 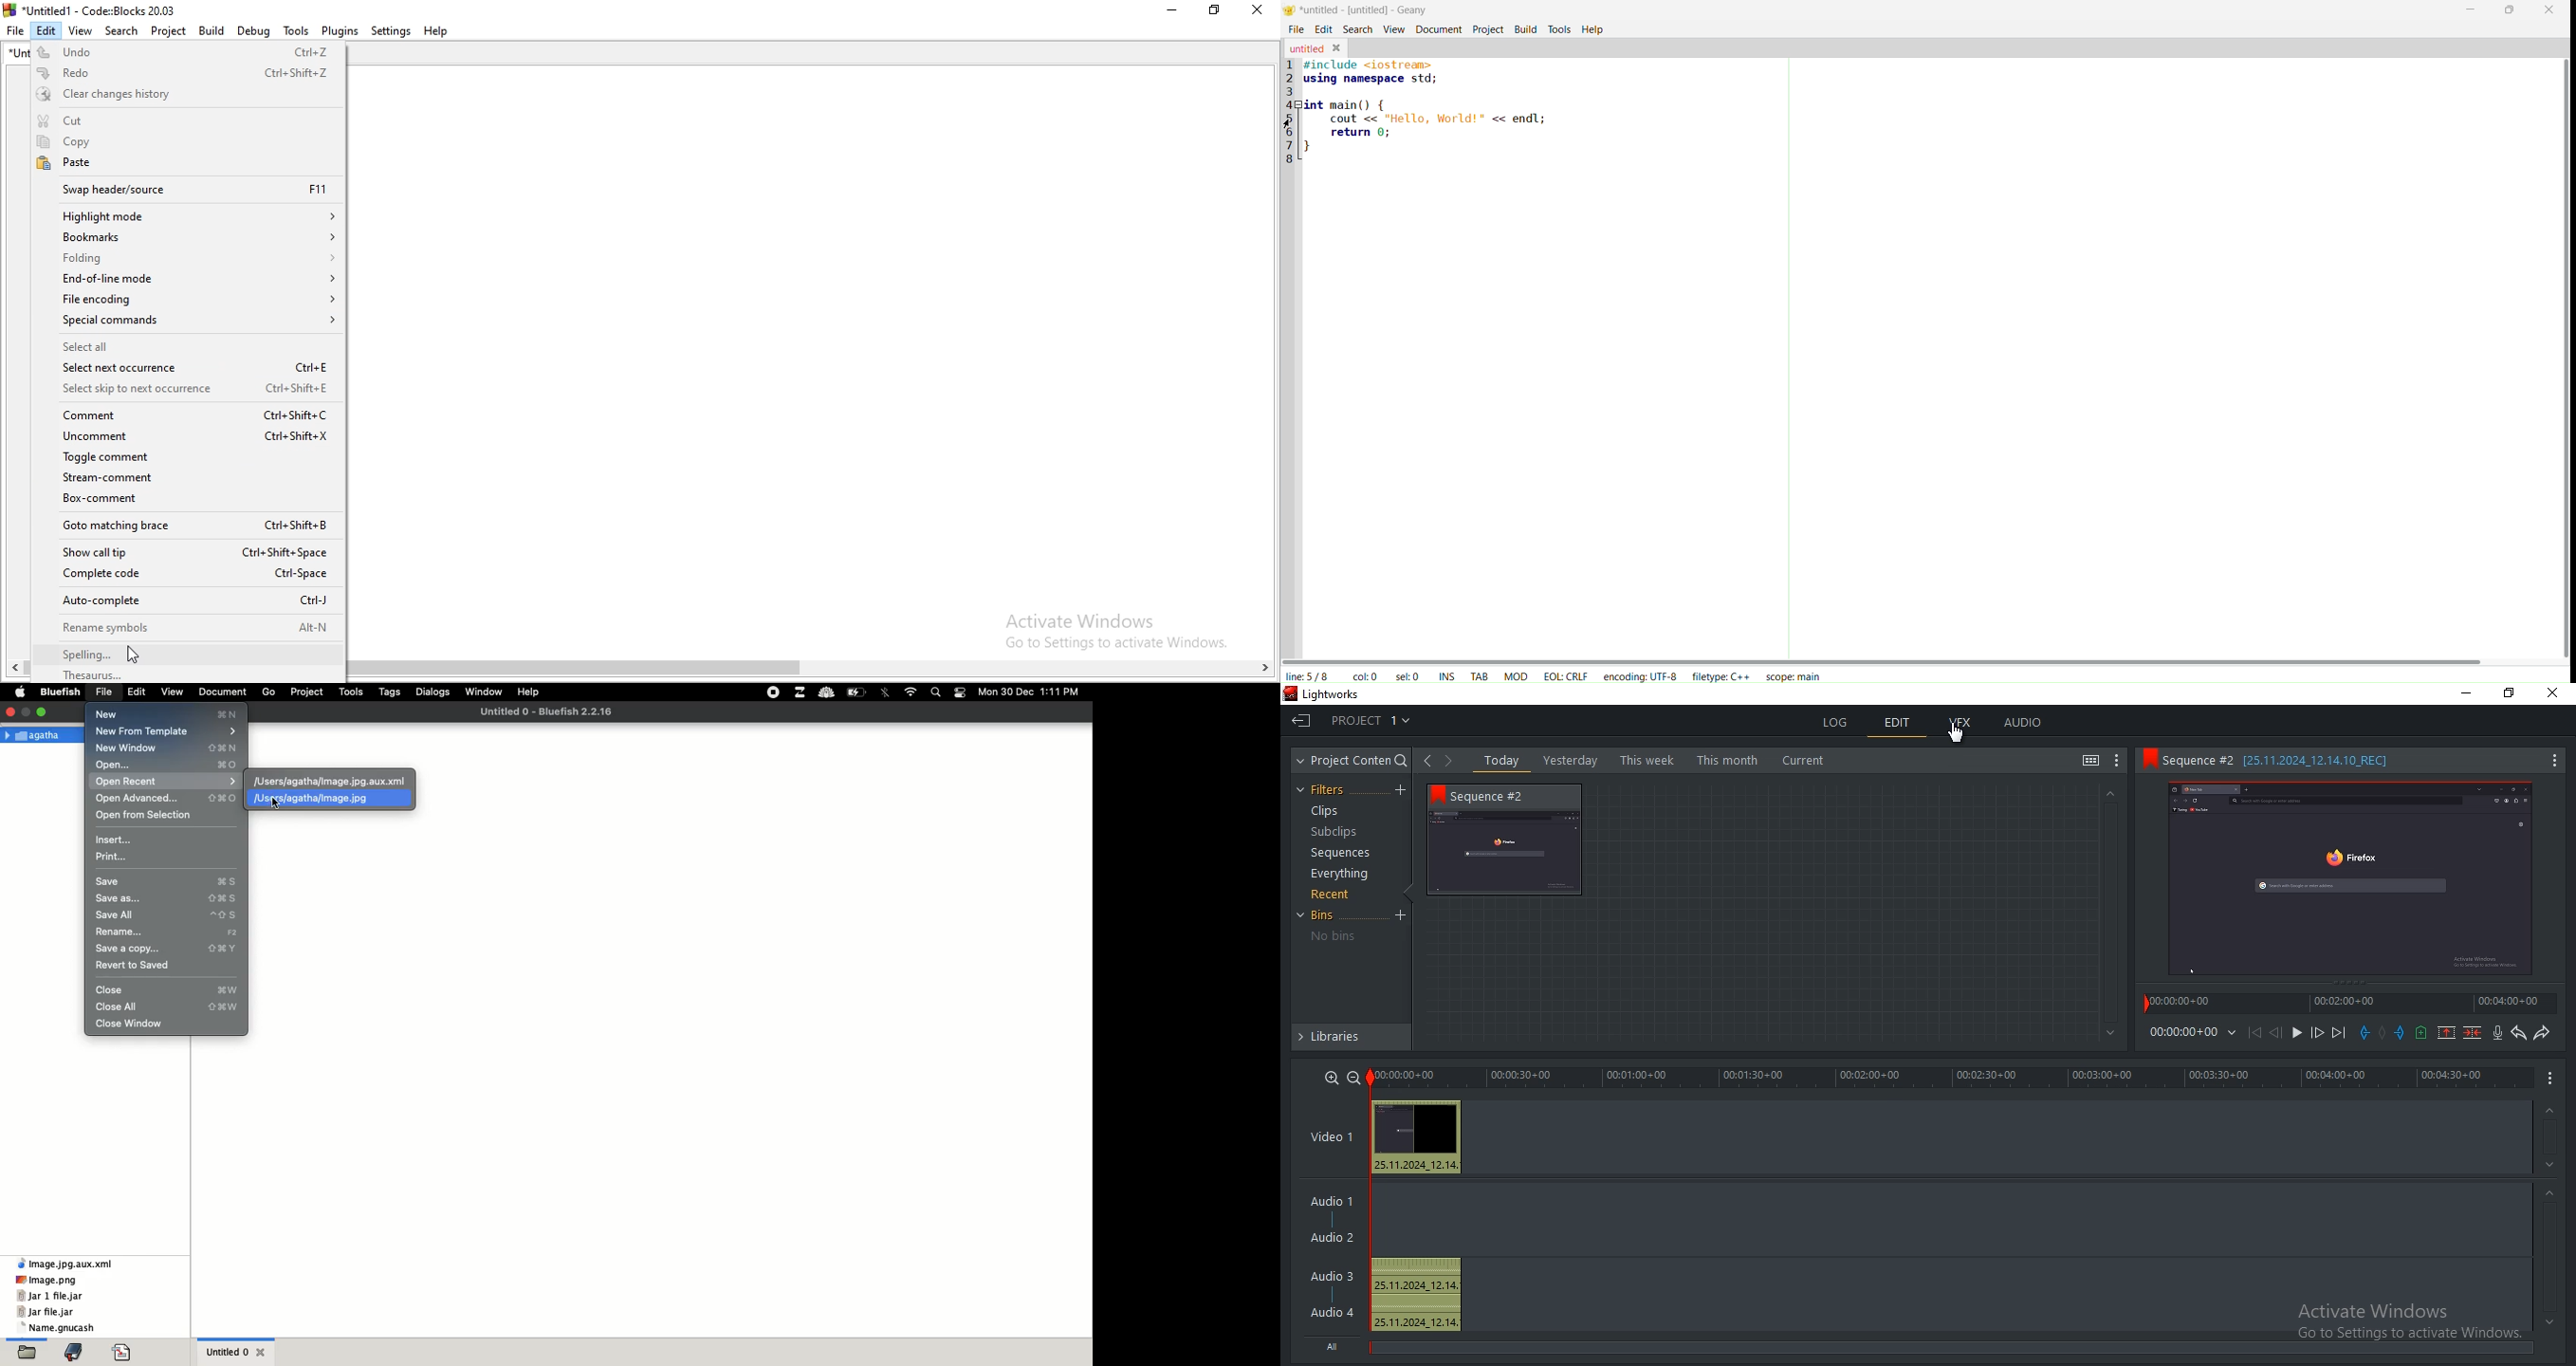 What do you see at coordinates (115, 839) in the screenshot?
I see `insert` at bounding box center [115, 839].